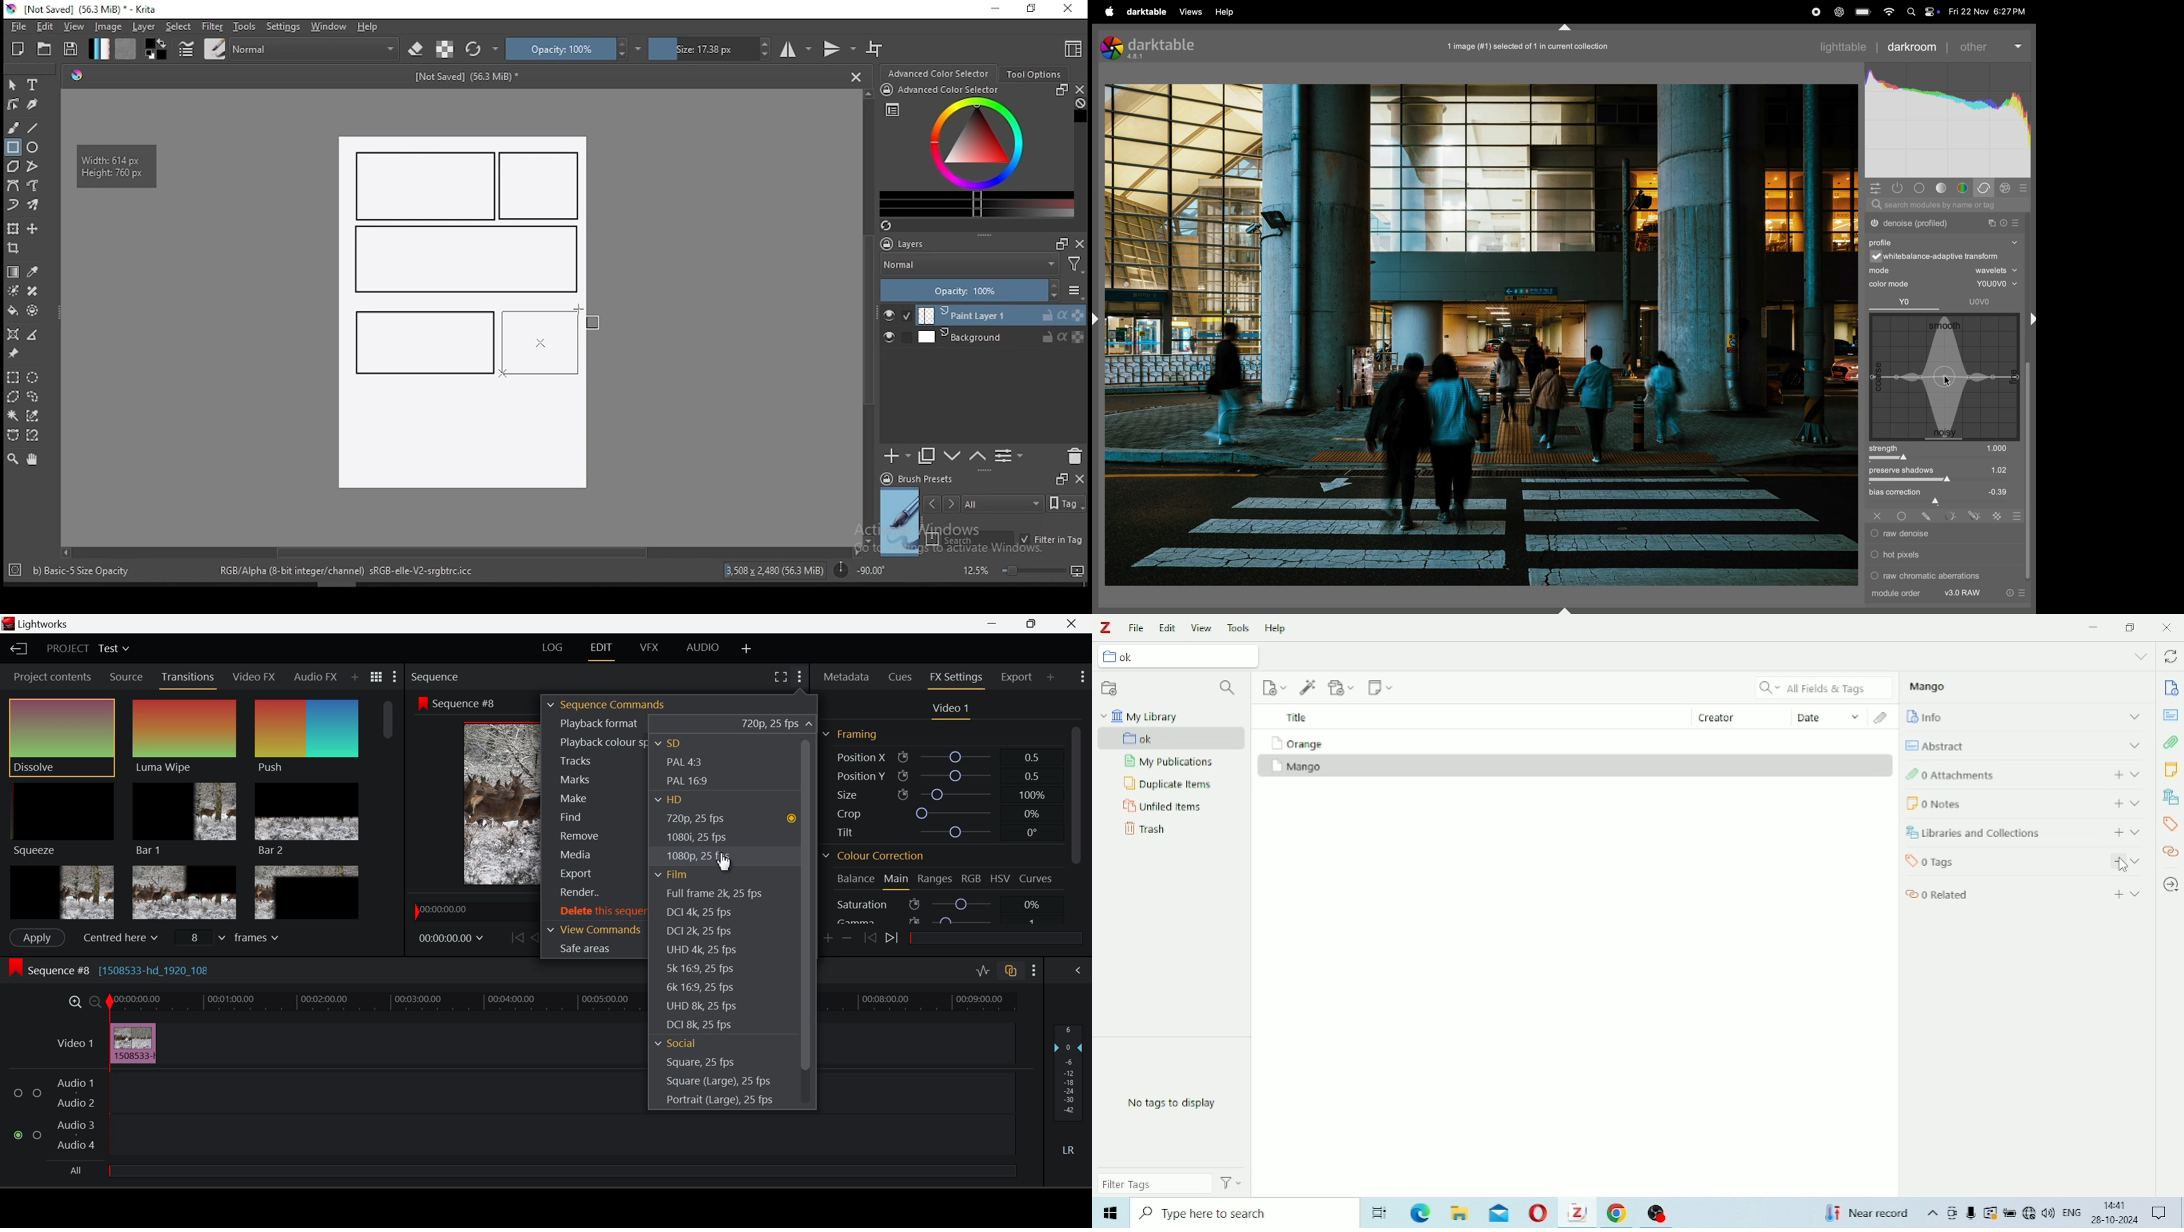 Image resolution: width=2184 pixels, height=1232 pixels. I want to click on Audio FX, so click(315, 677).